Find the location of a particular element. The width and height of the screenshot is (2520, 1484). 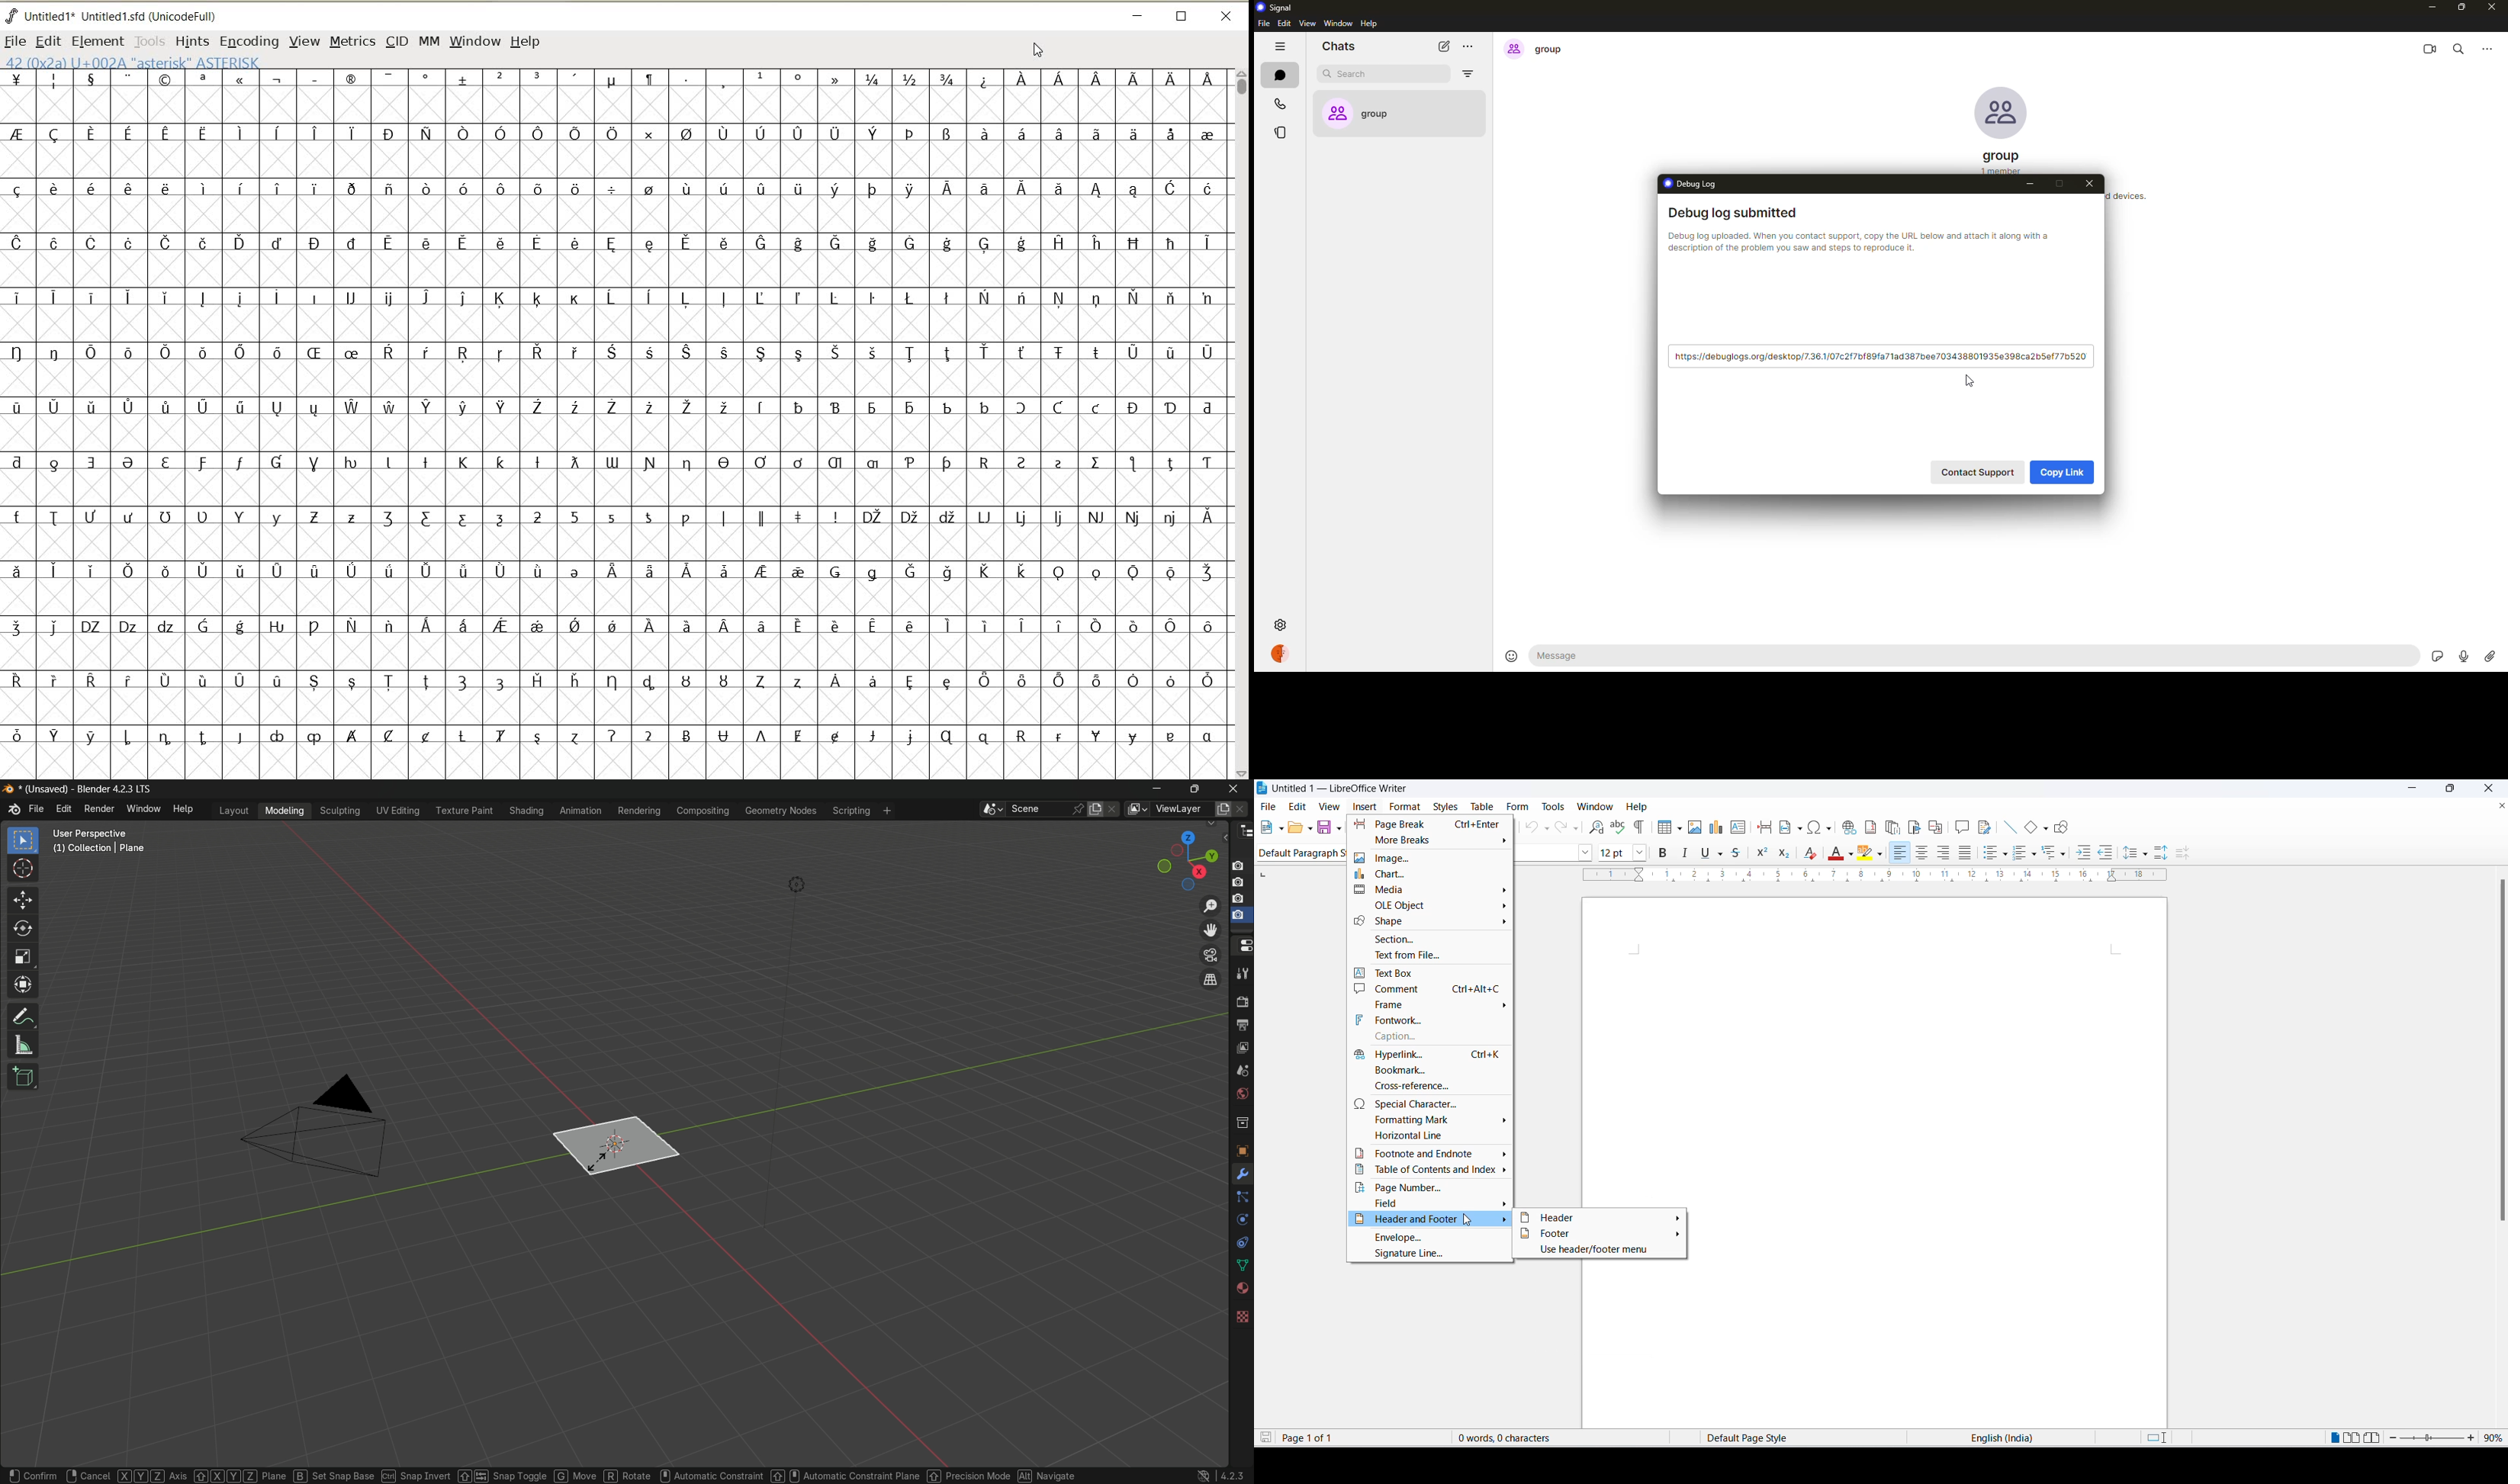

R rotate is located at coordinates (628, 1475).